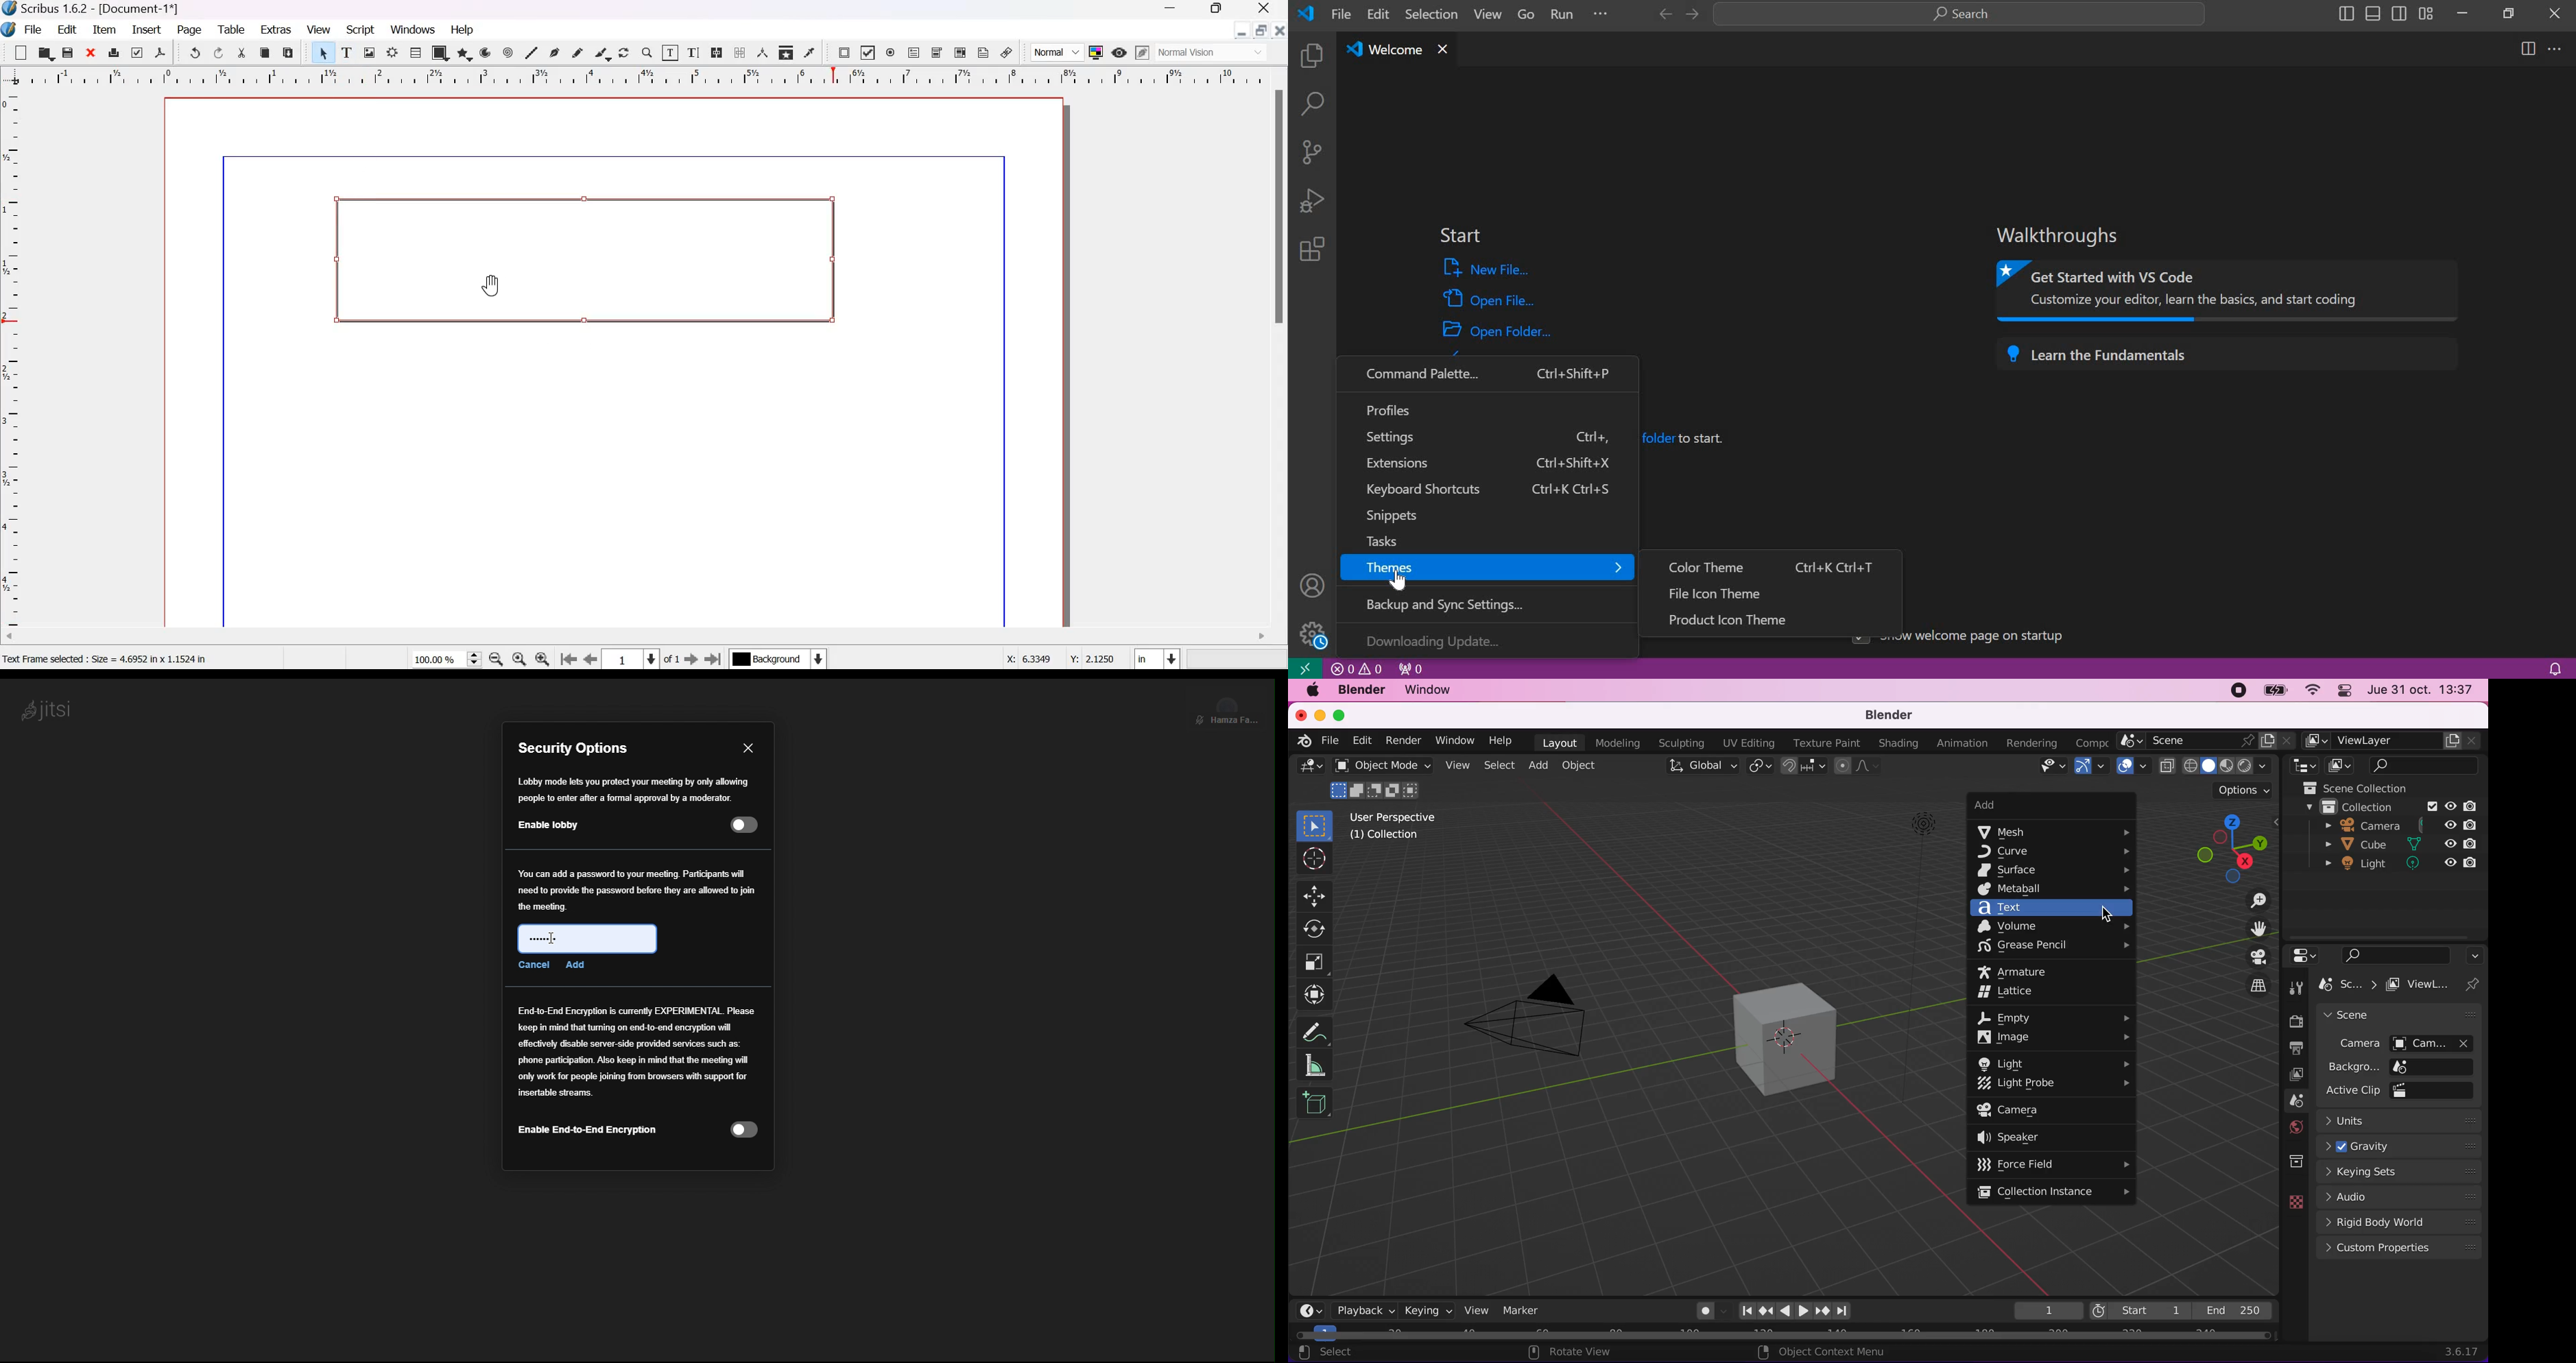 Image resolution: width=2576 pixels, height=1372 pixels. Describe the element at coordinates (324, 52) in the screenshot. I see `select item` at that location.